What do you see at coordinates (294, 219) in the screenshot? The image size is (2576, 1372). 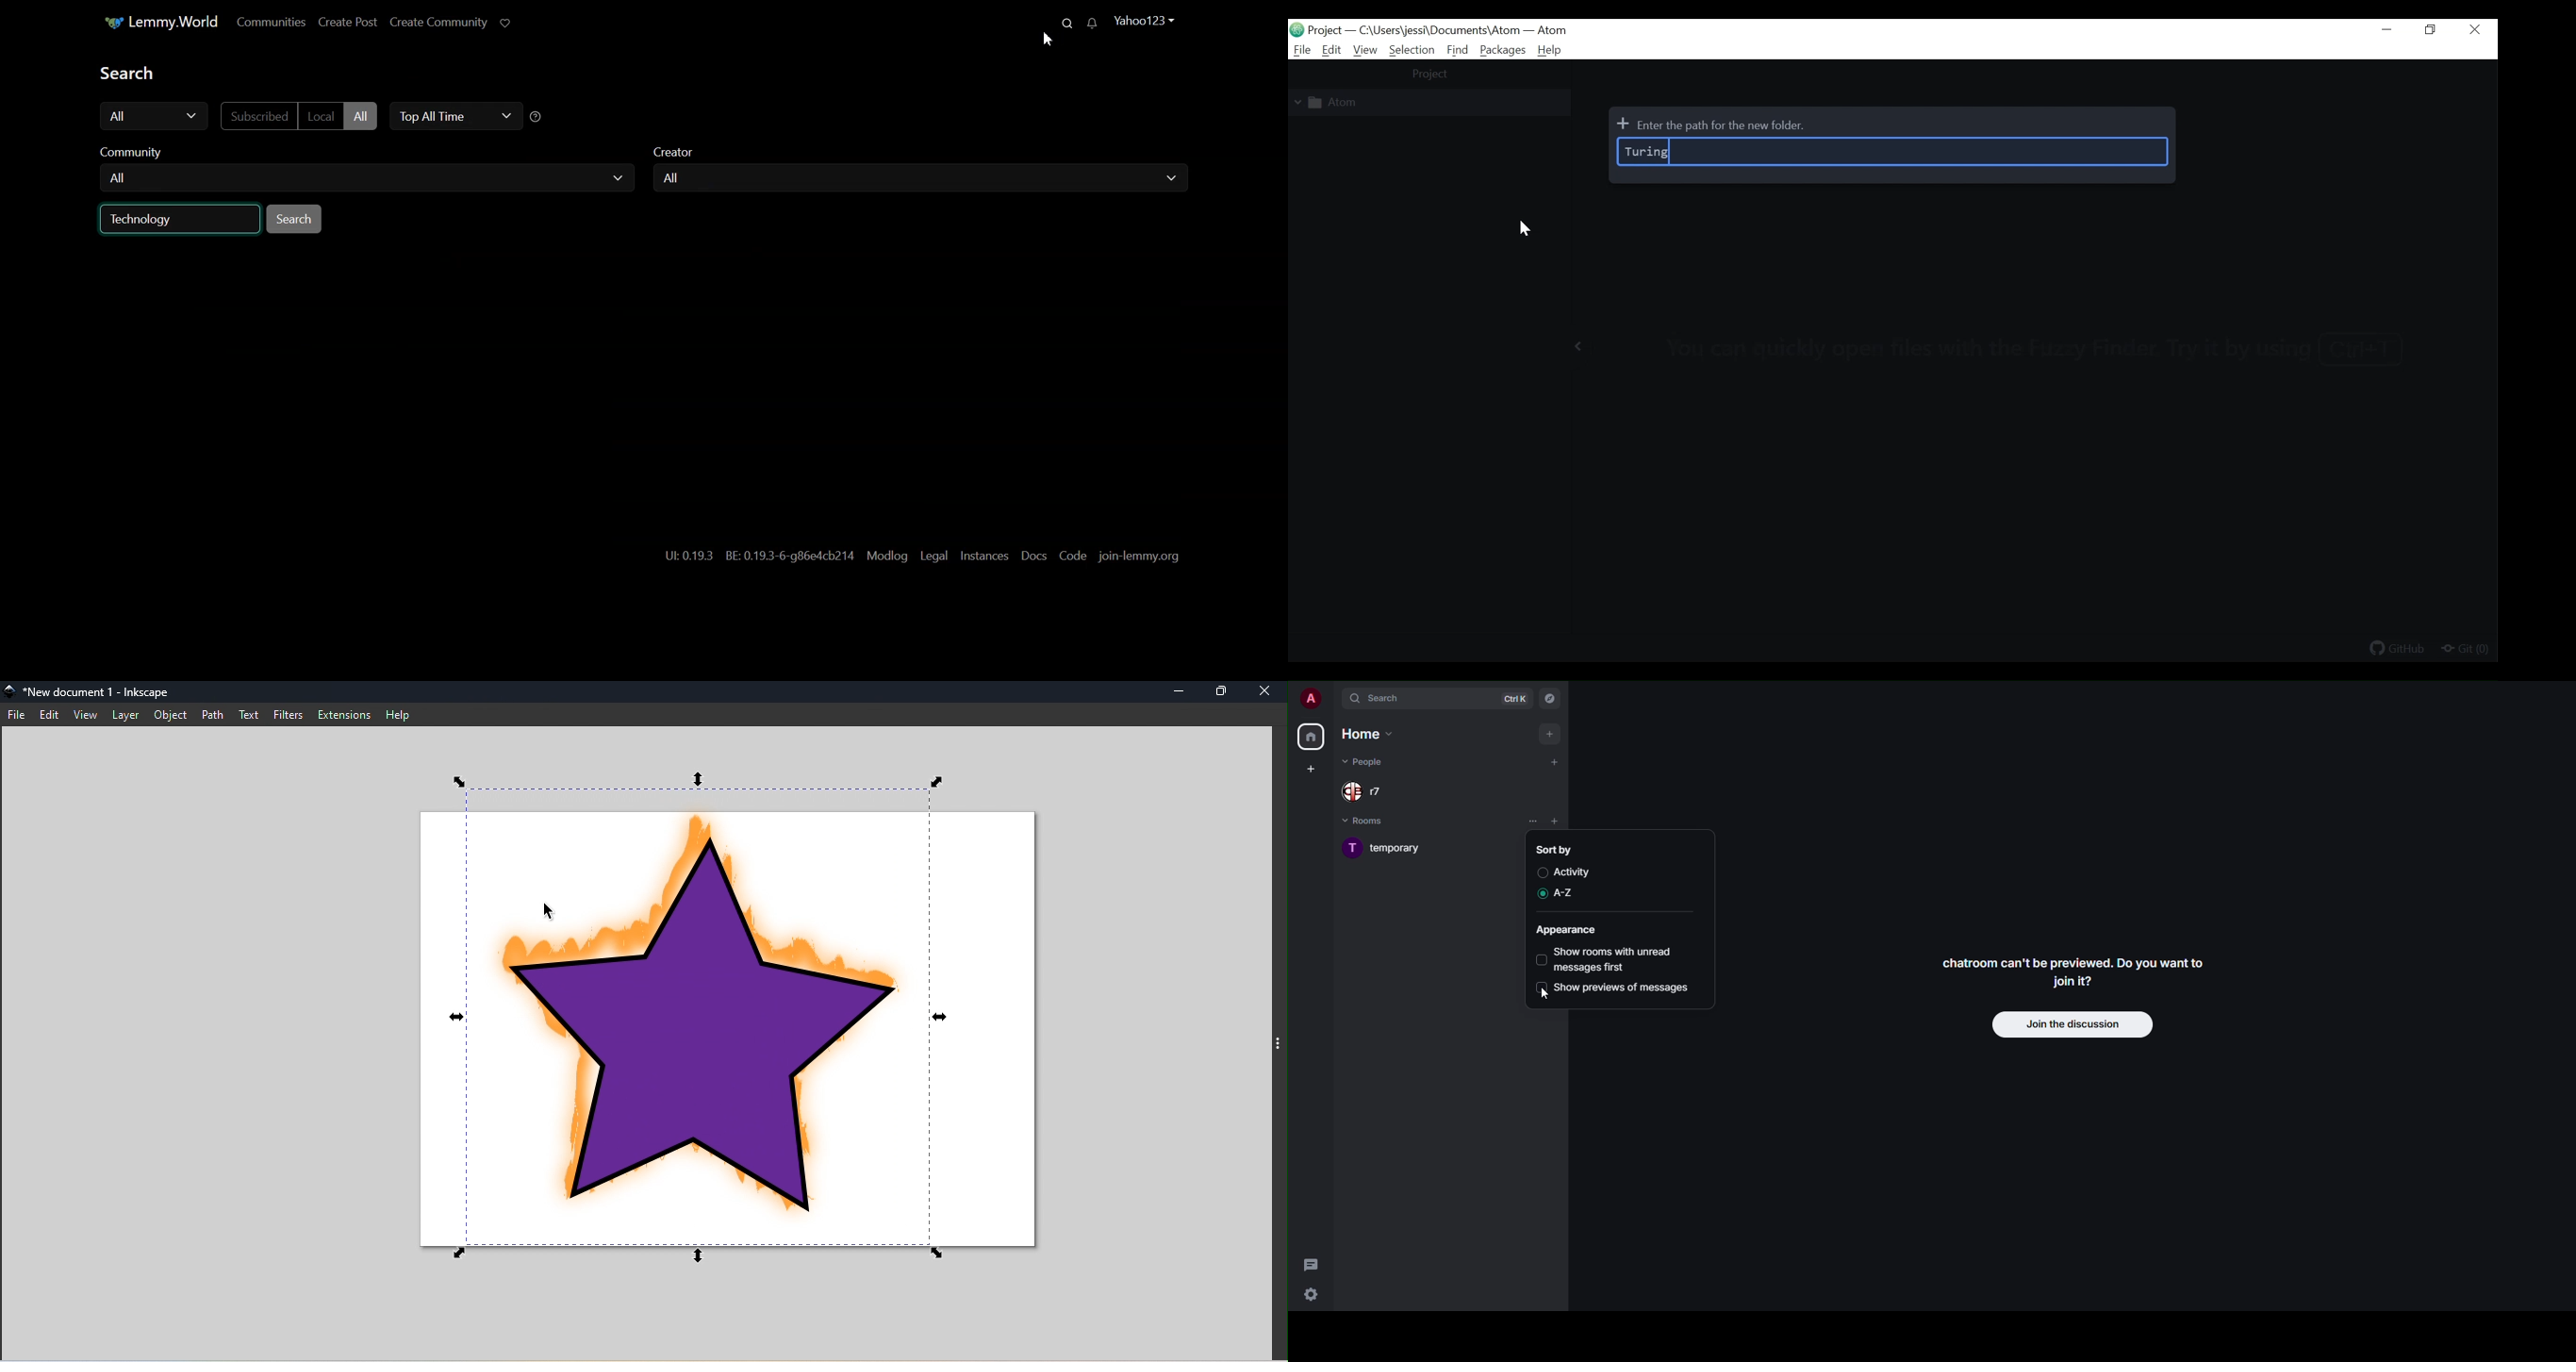 I see `Search` at bounding box center [294, 219].